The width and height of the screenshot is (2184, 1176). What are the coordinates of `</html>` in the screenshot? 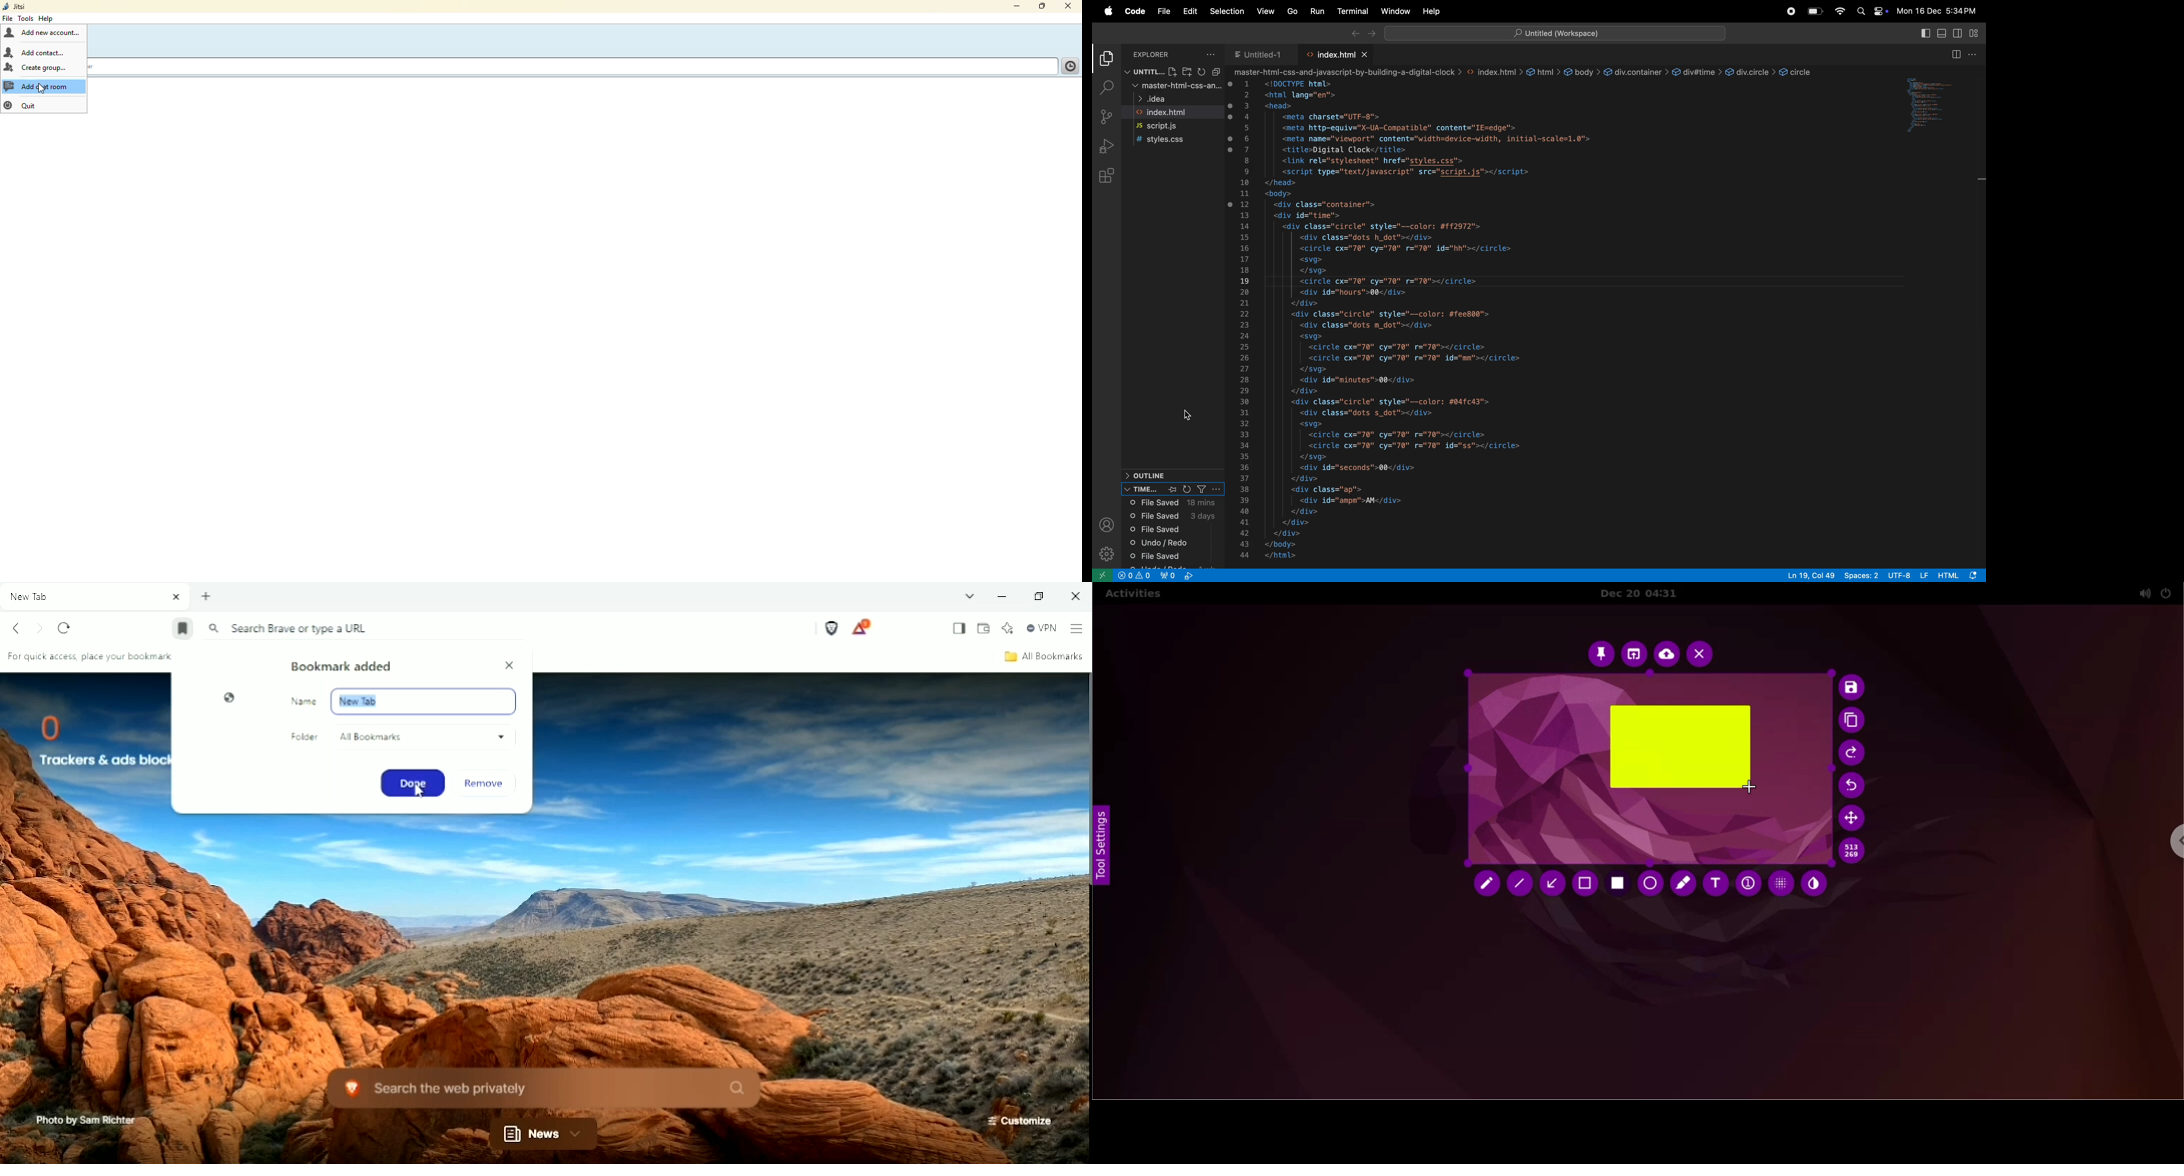 It's located at (1283, 556).